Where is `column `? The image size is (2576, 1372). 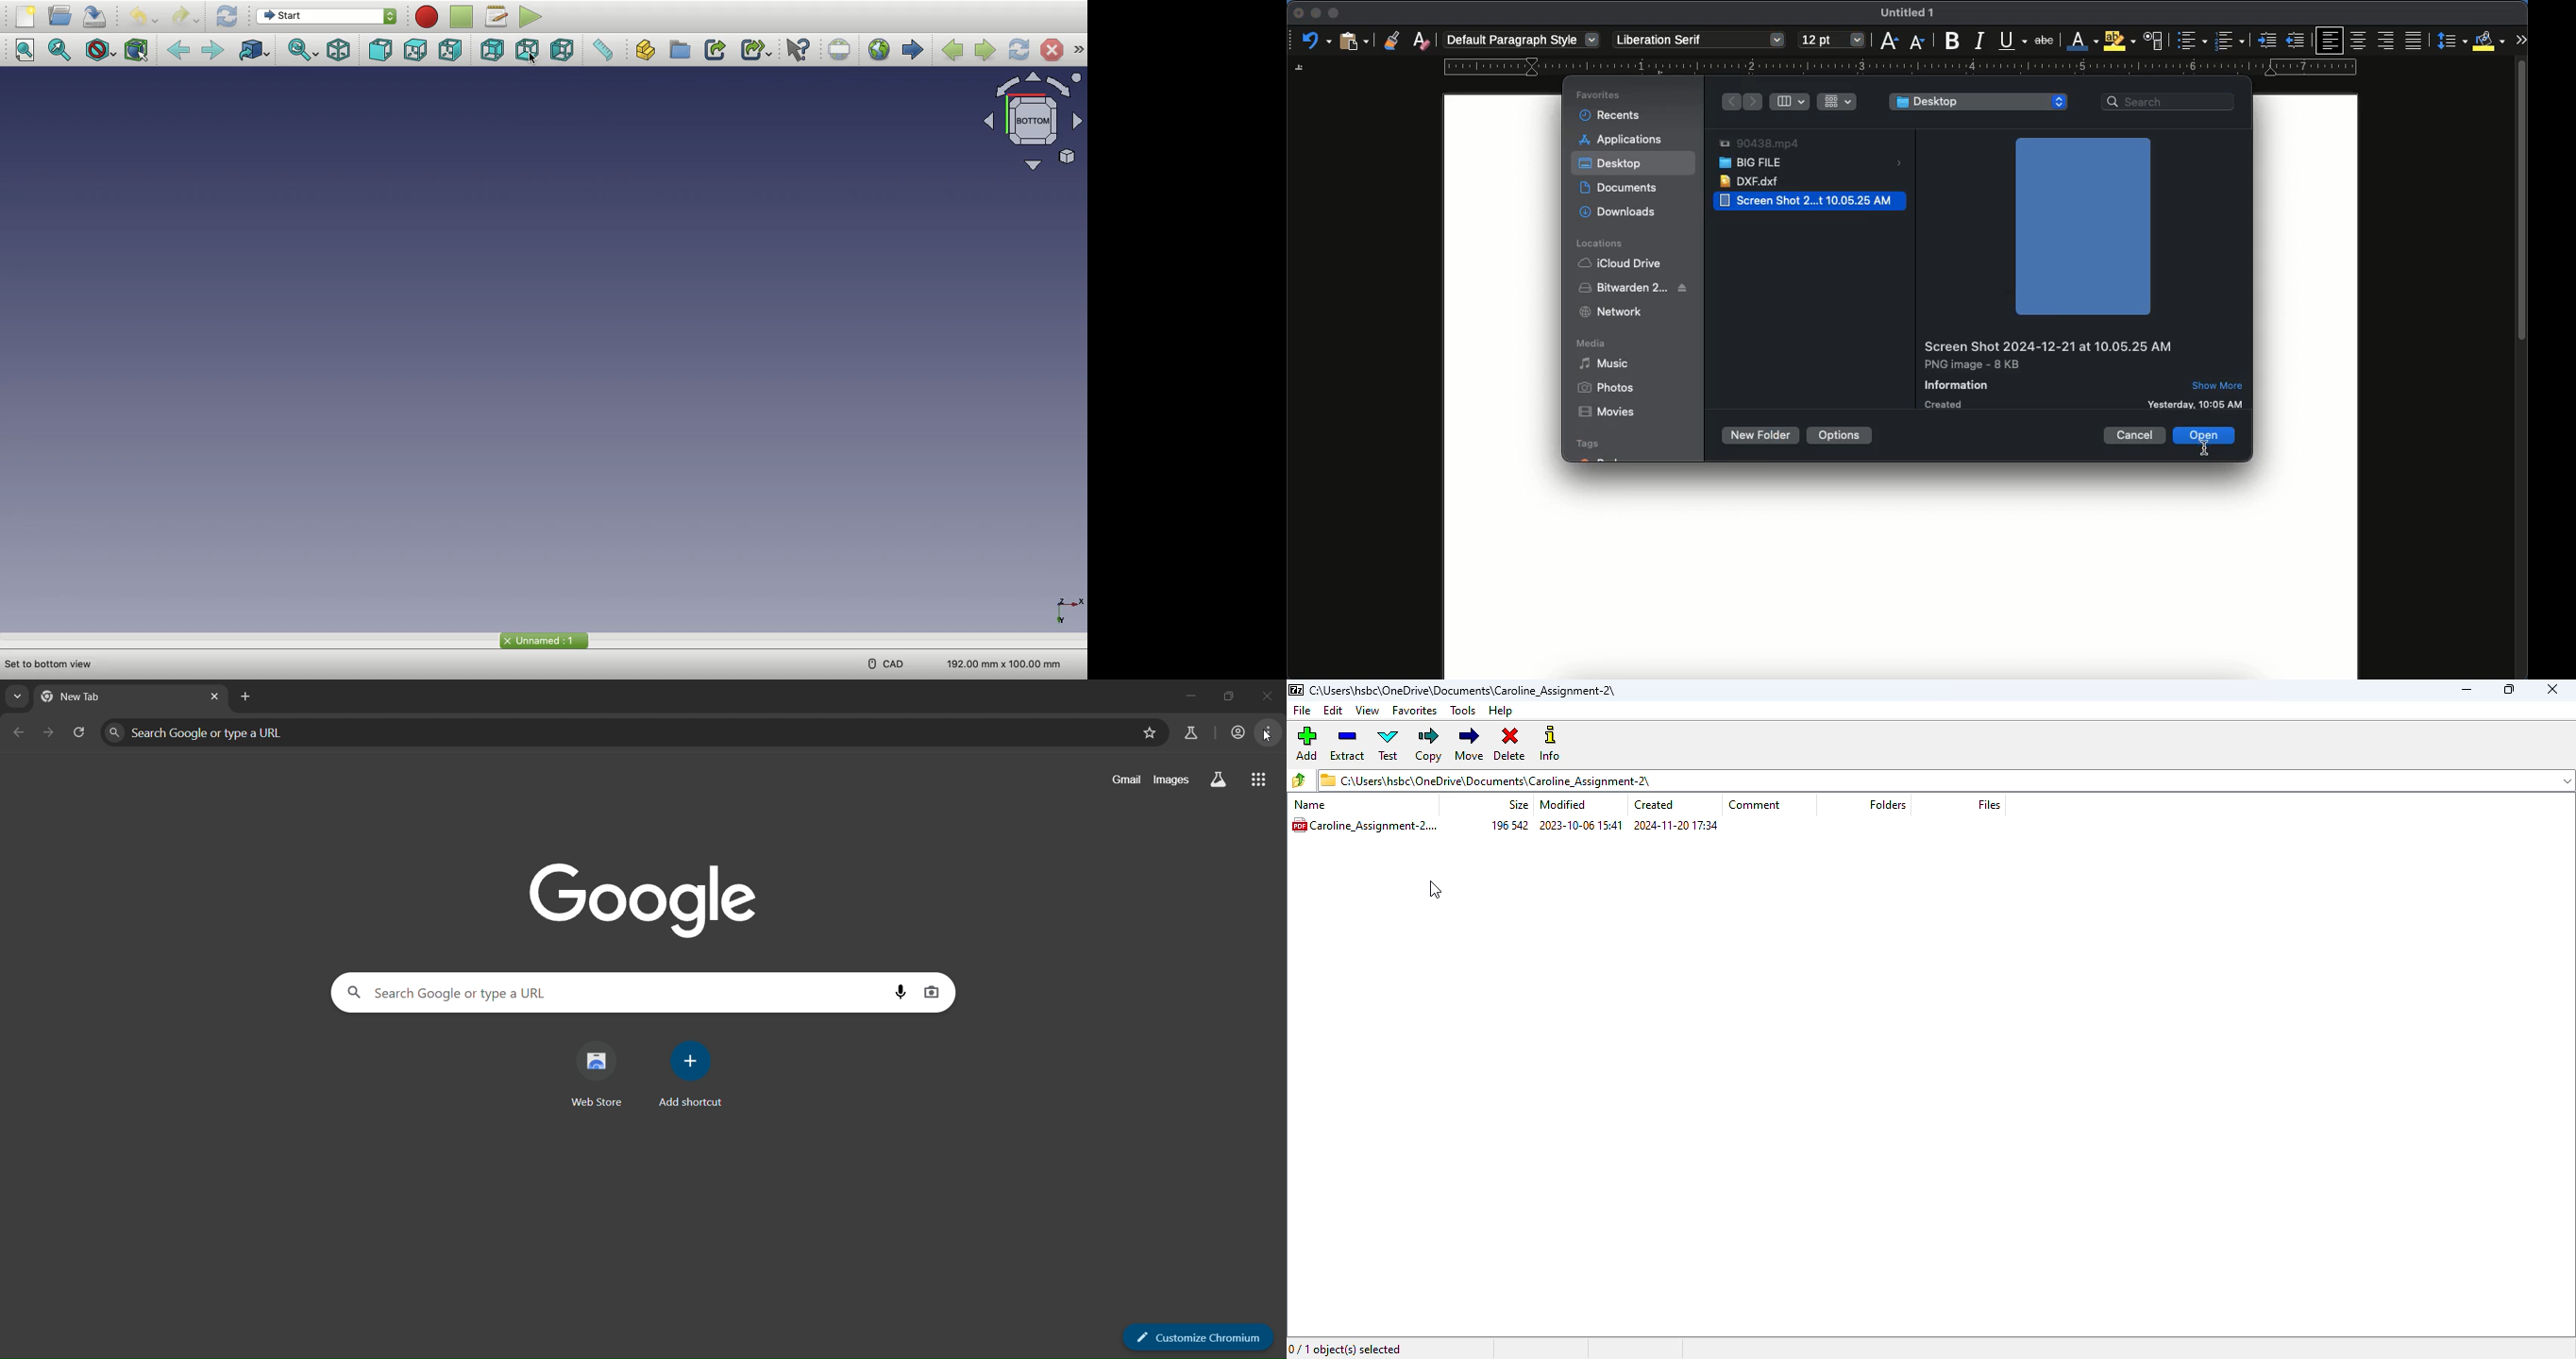
column  is located at coordinates (1793, 101).